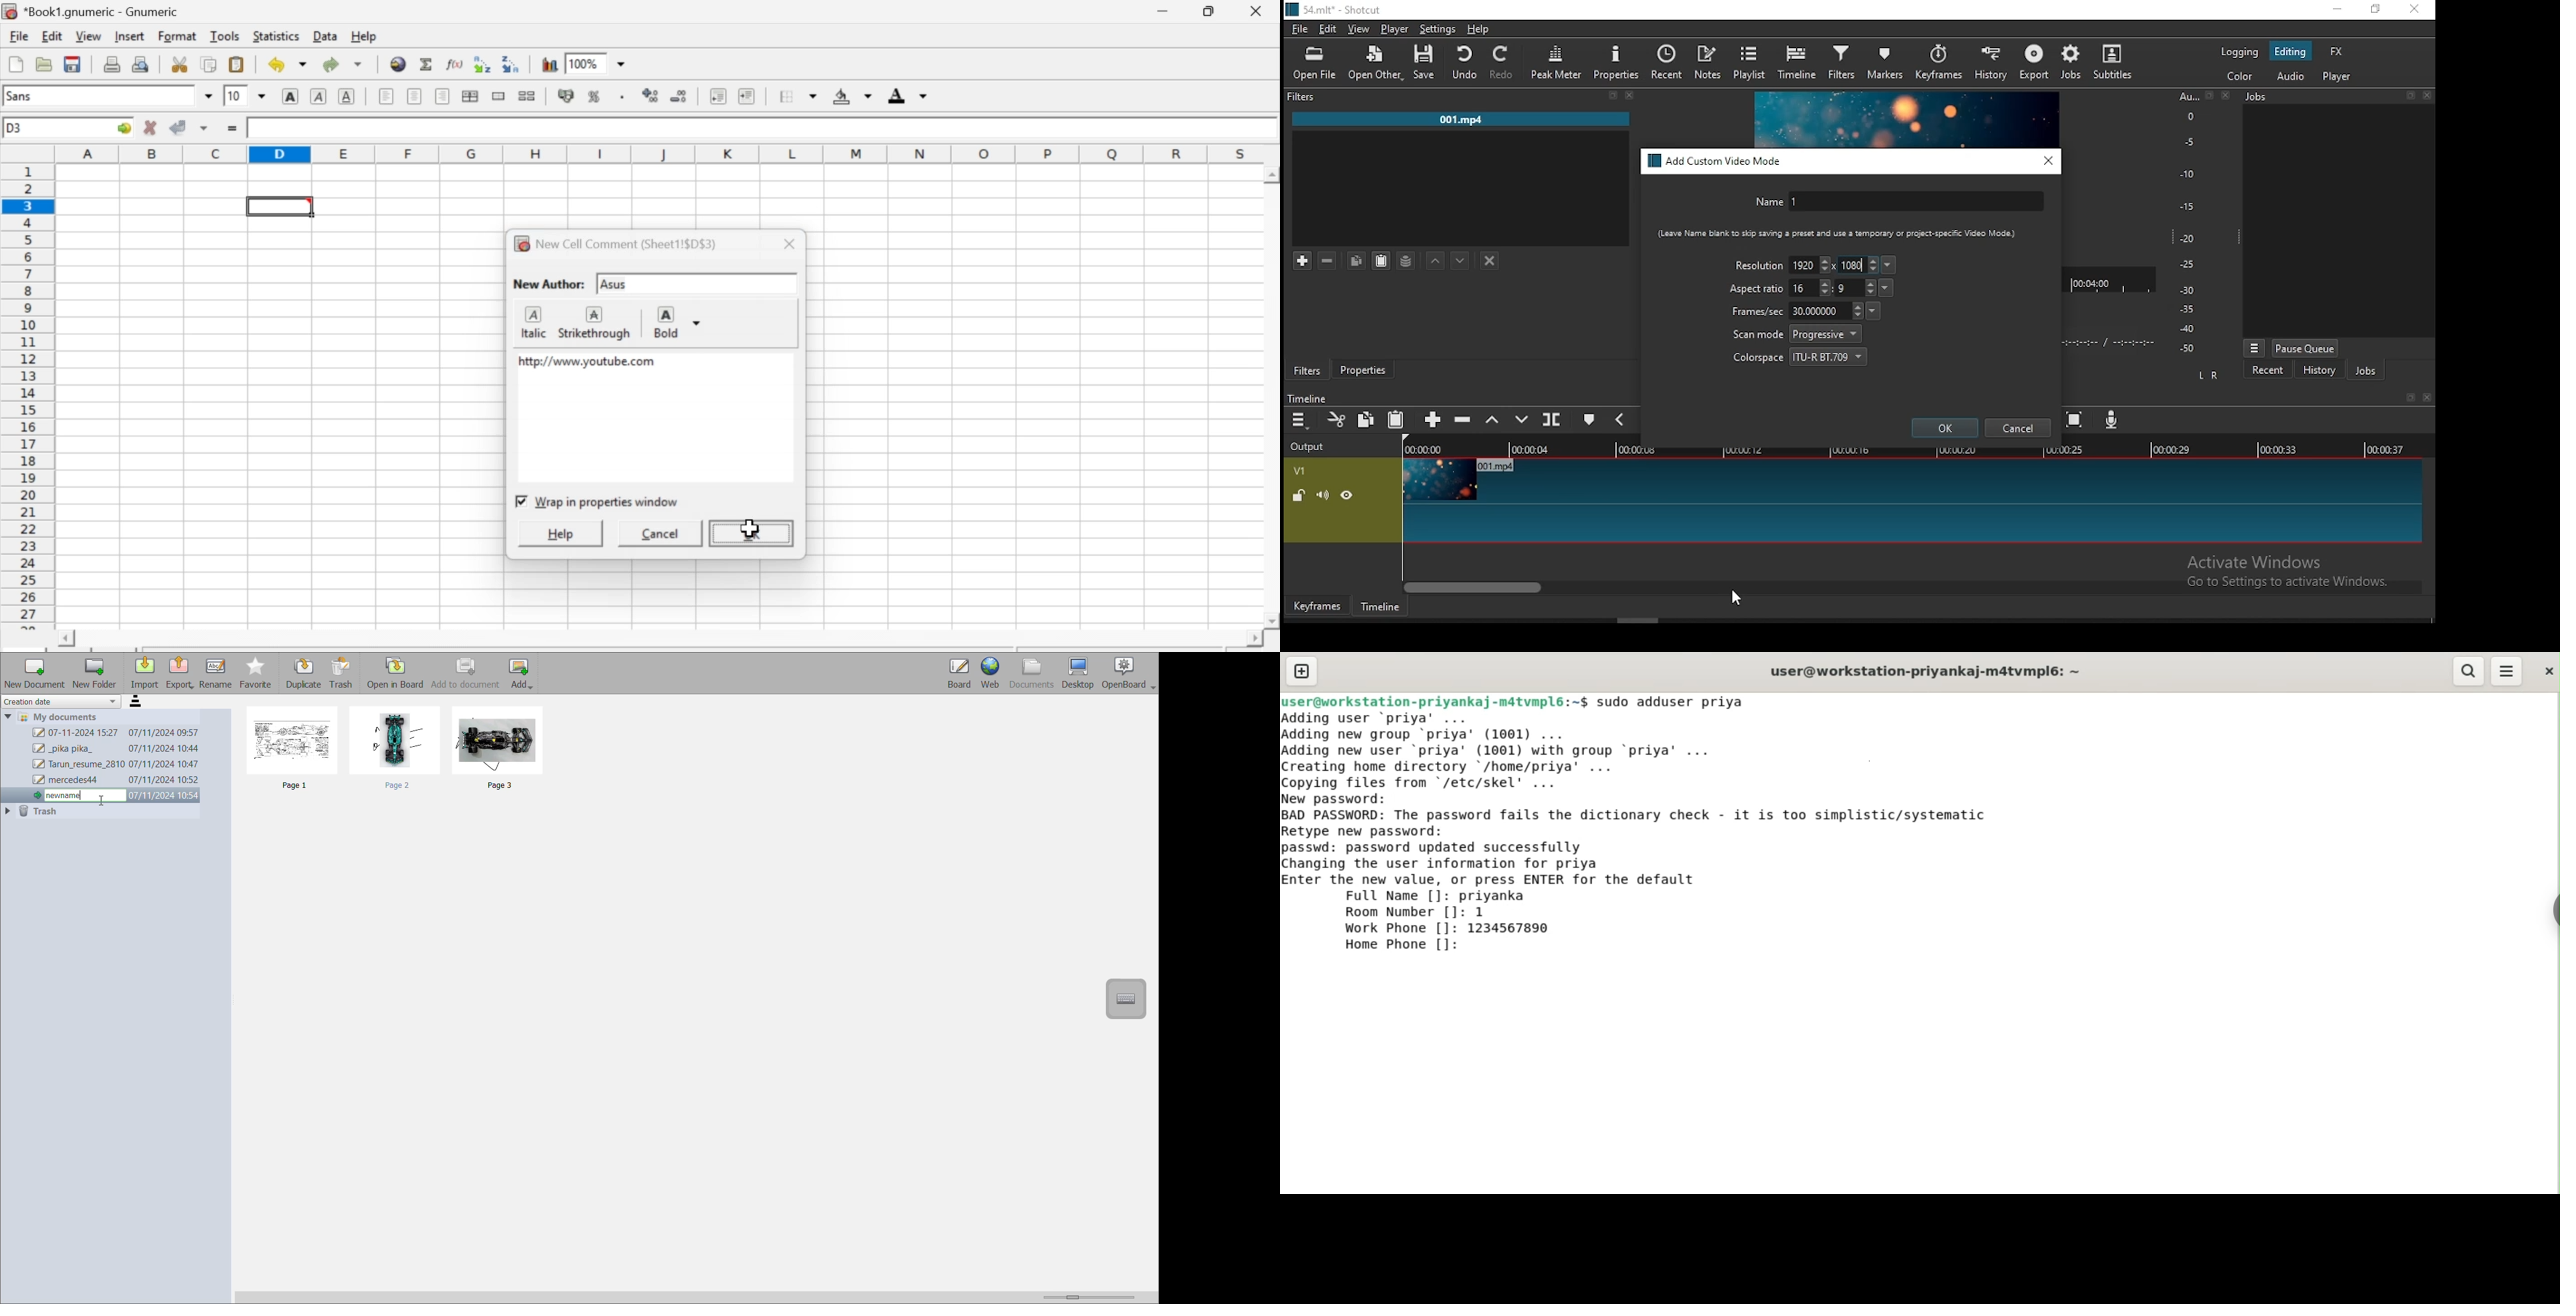 The image size is (2576, 1316). Describe the element at coordinates (1888, 288) in the screenshot. I see `aspect ration presets` at that location.